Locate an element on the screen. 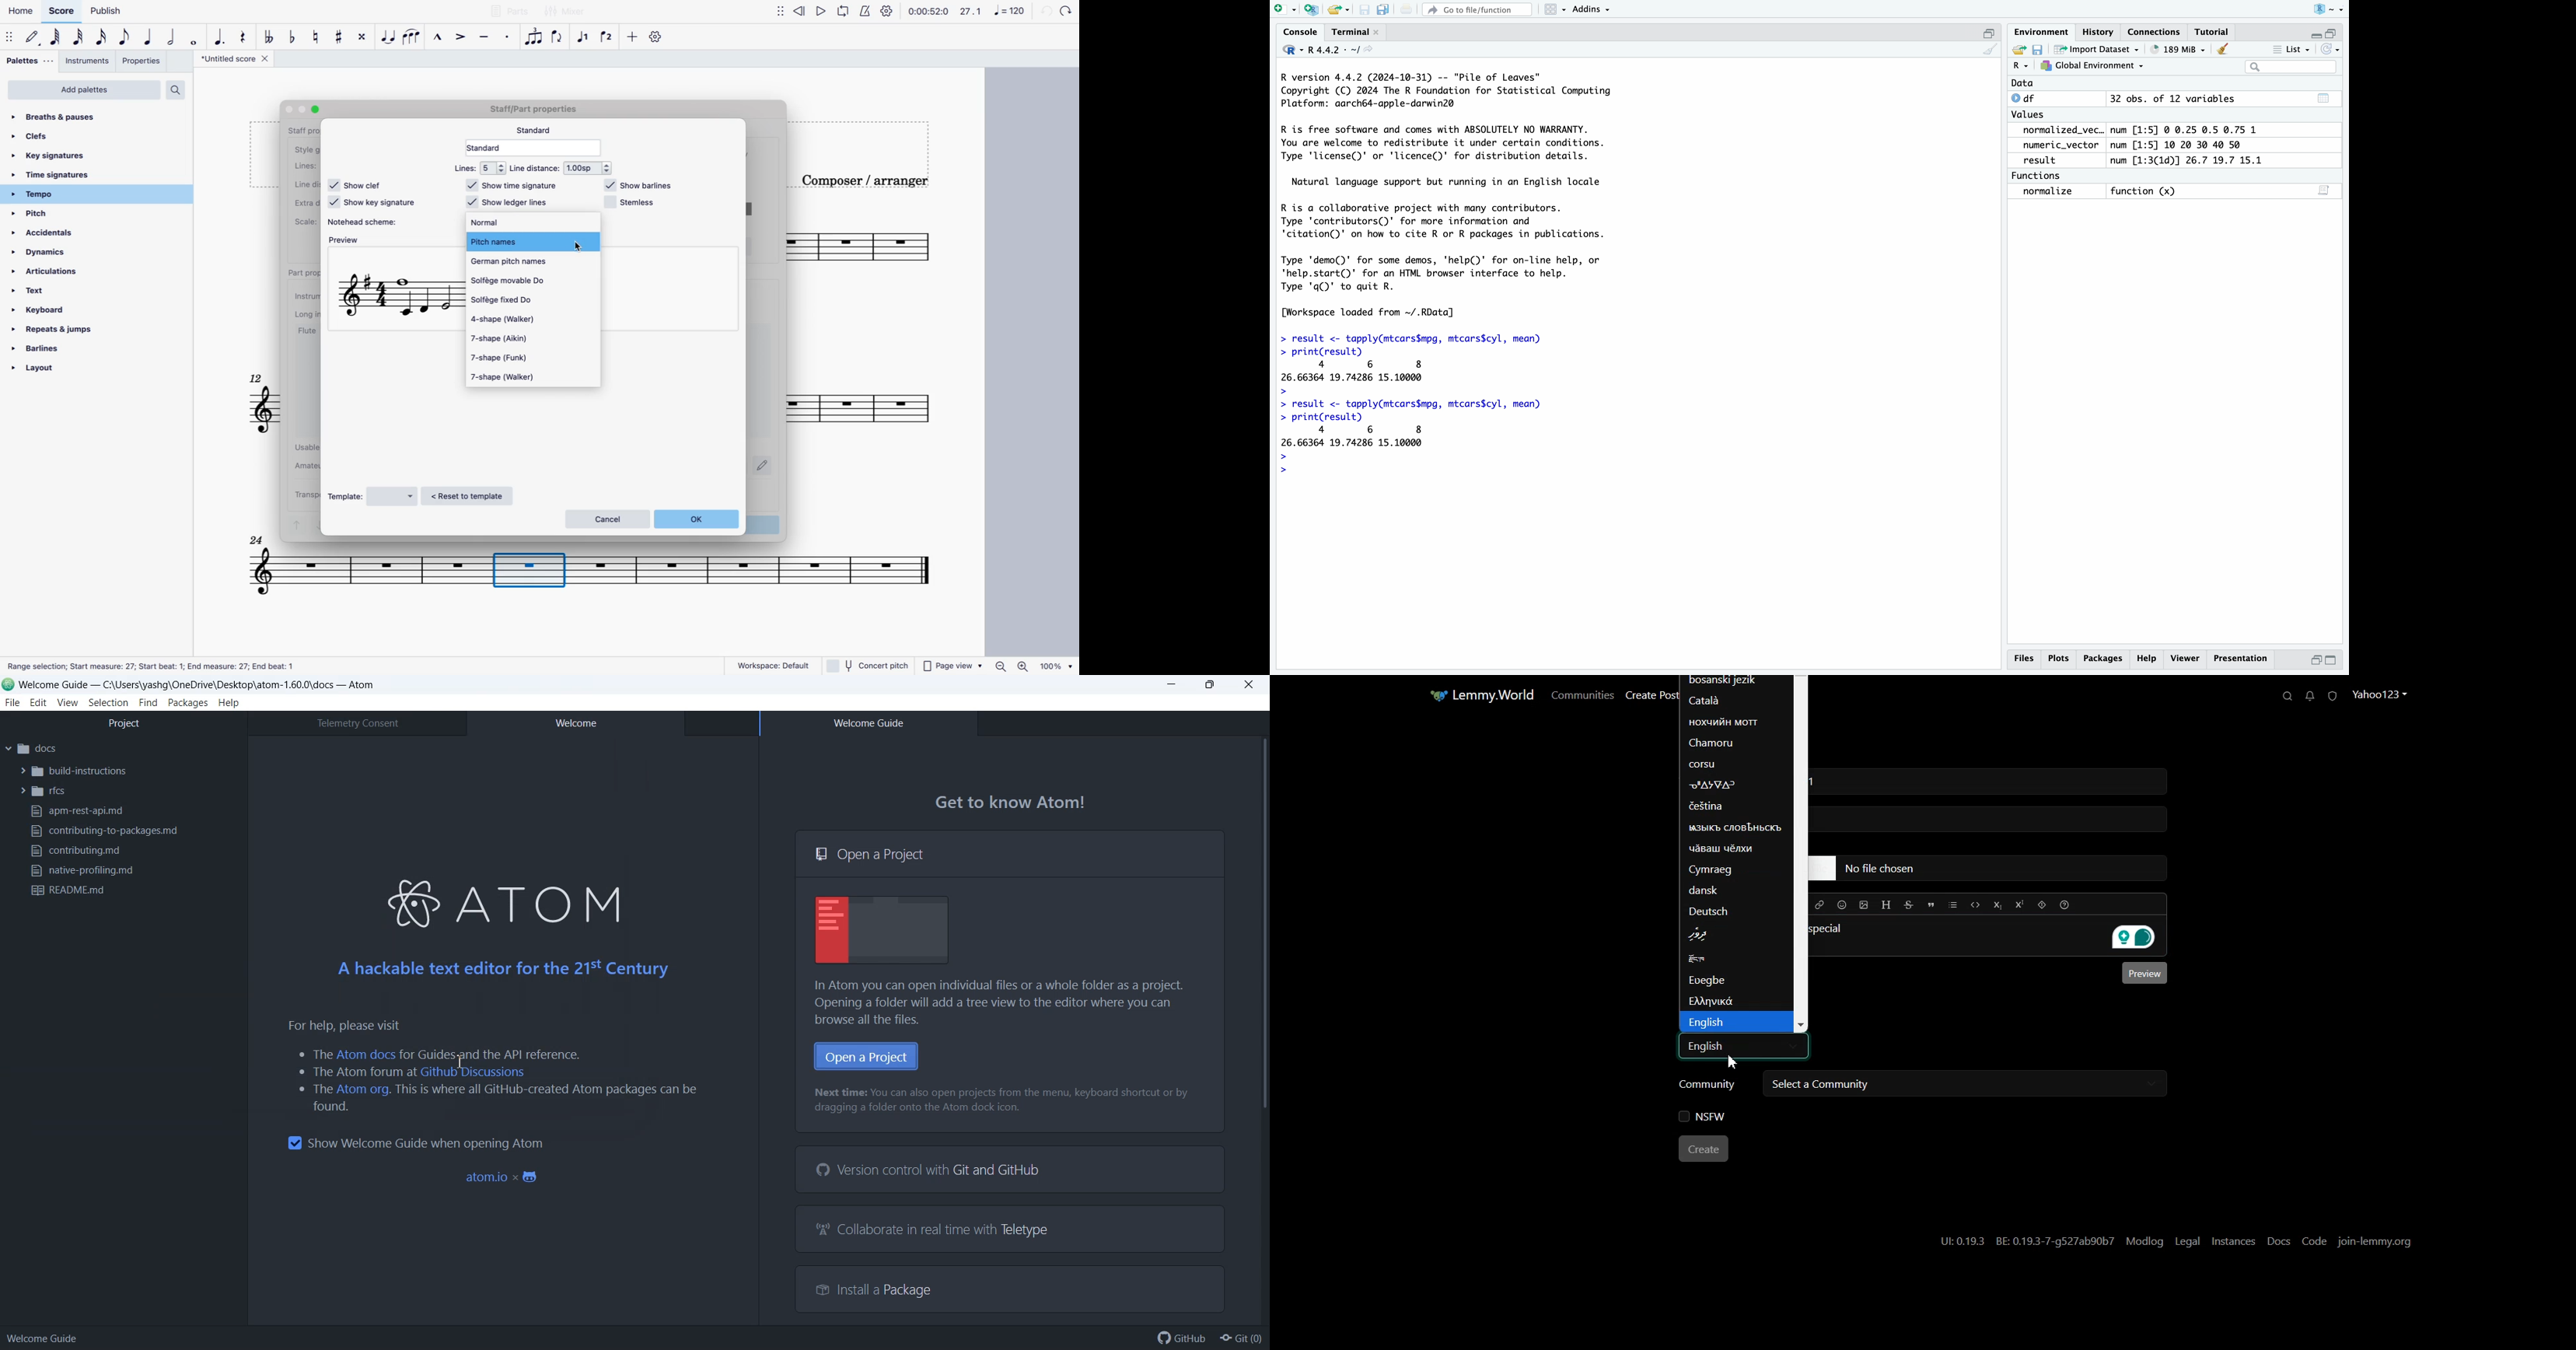  Save all open files is located at coordinates (1383, 9).